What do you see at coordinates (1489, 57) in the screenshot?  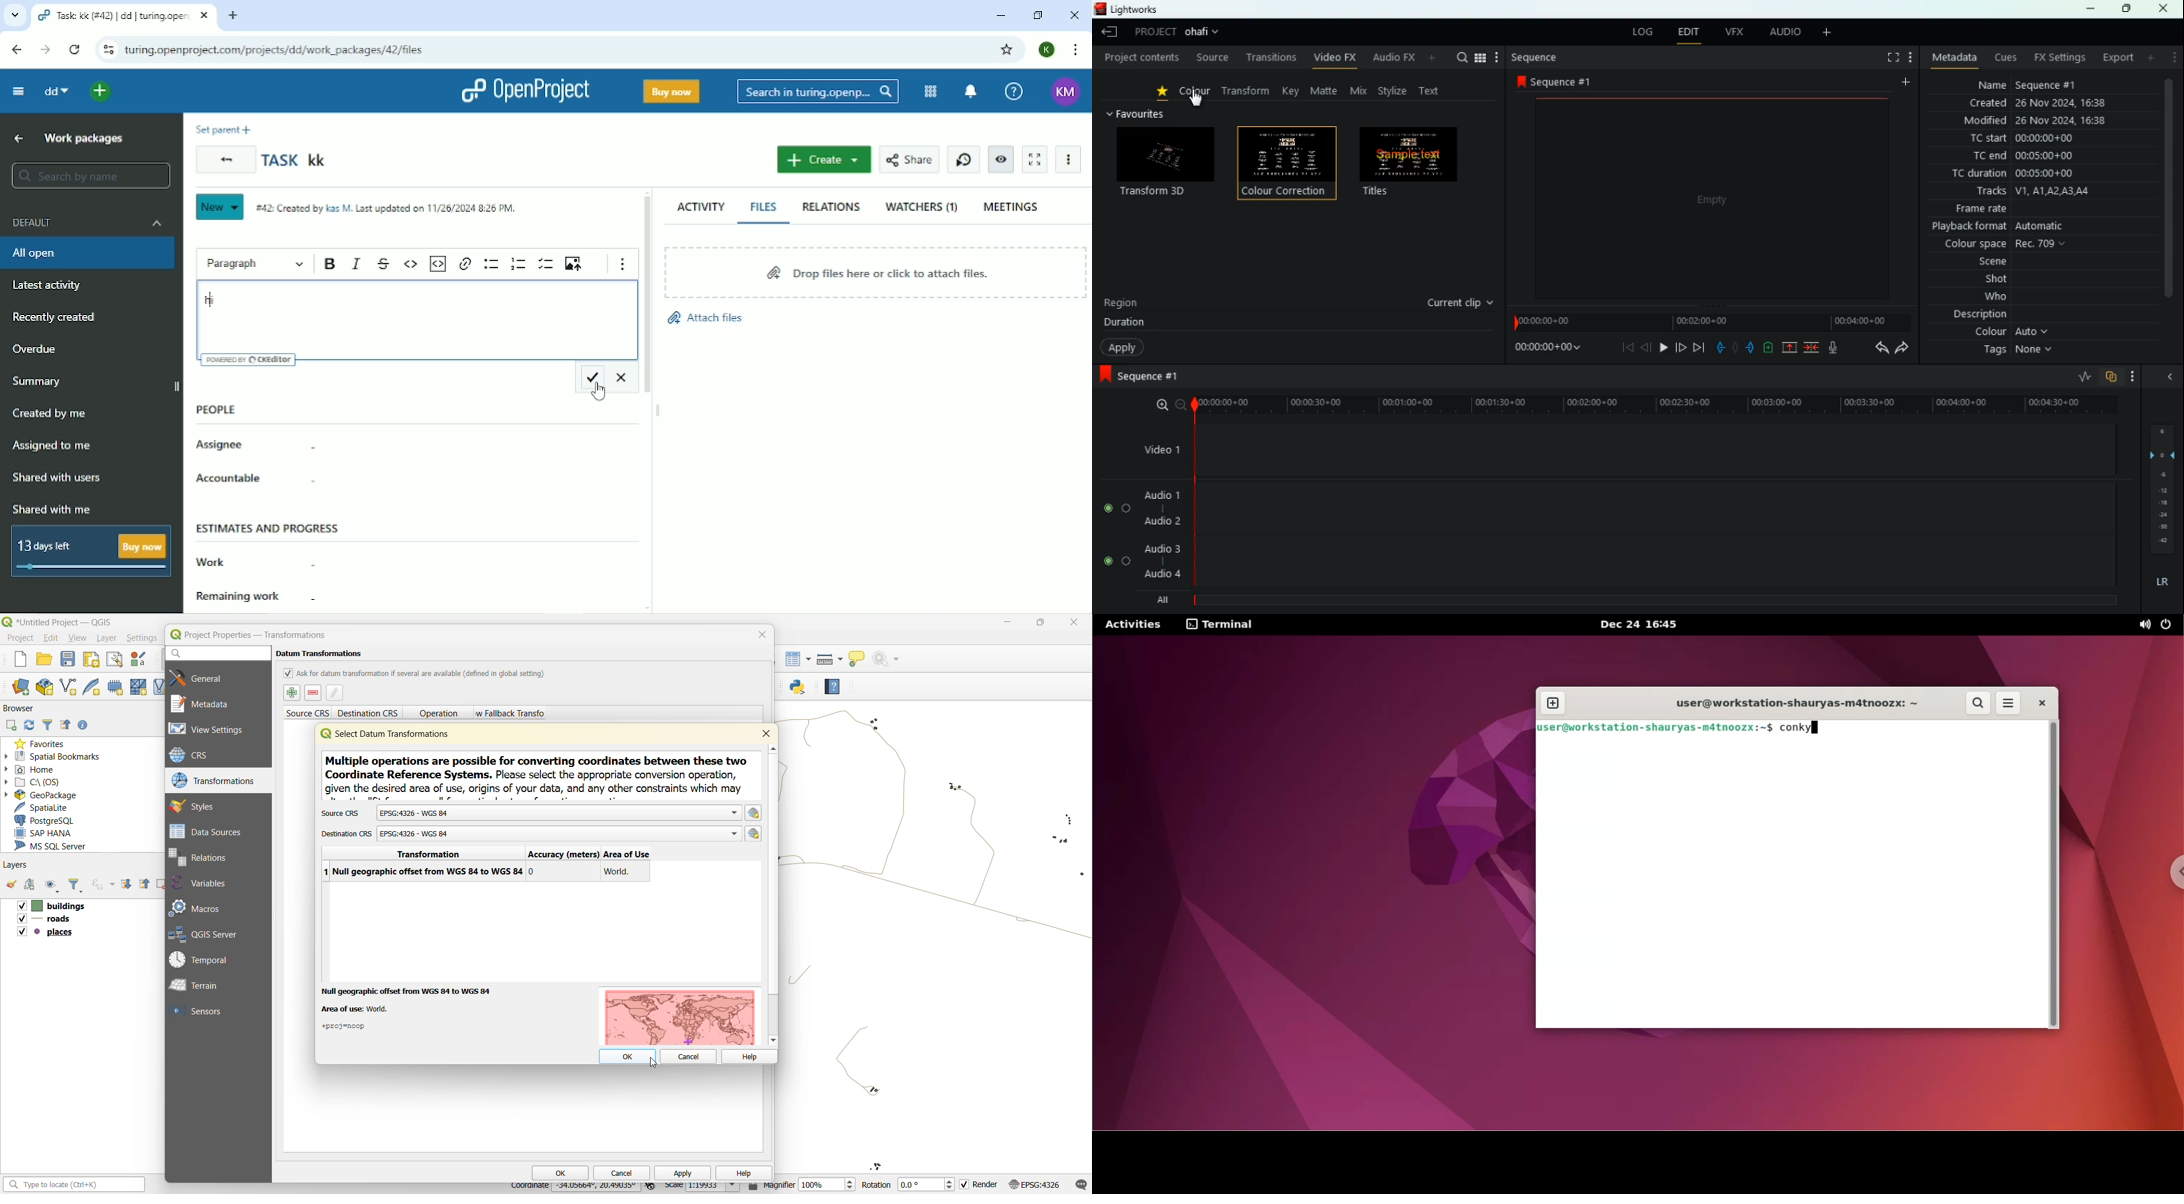 I see `menu` at bounding box center [1489, 57].